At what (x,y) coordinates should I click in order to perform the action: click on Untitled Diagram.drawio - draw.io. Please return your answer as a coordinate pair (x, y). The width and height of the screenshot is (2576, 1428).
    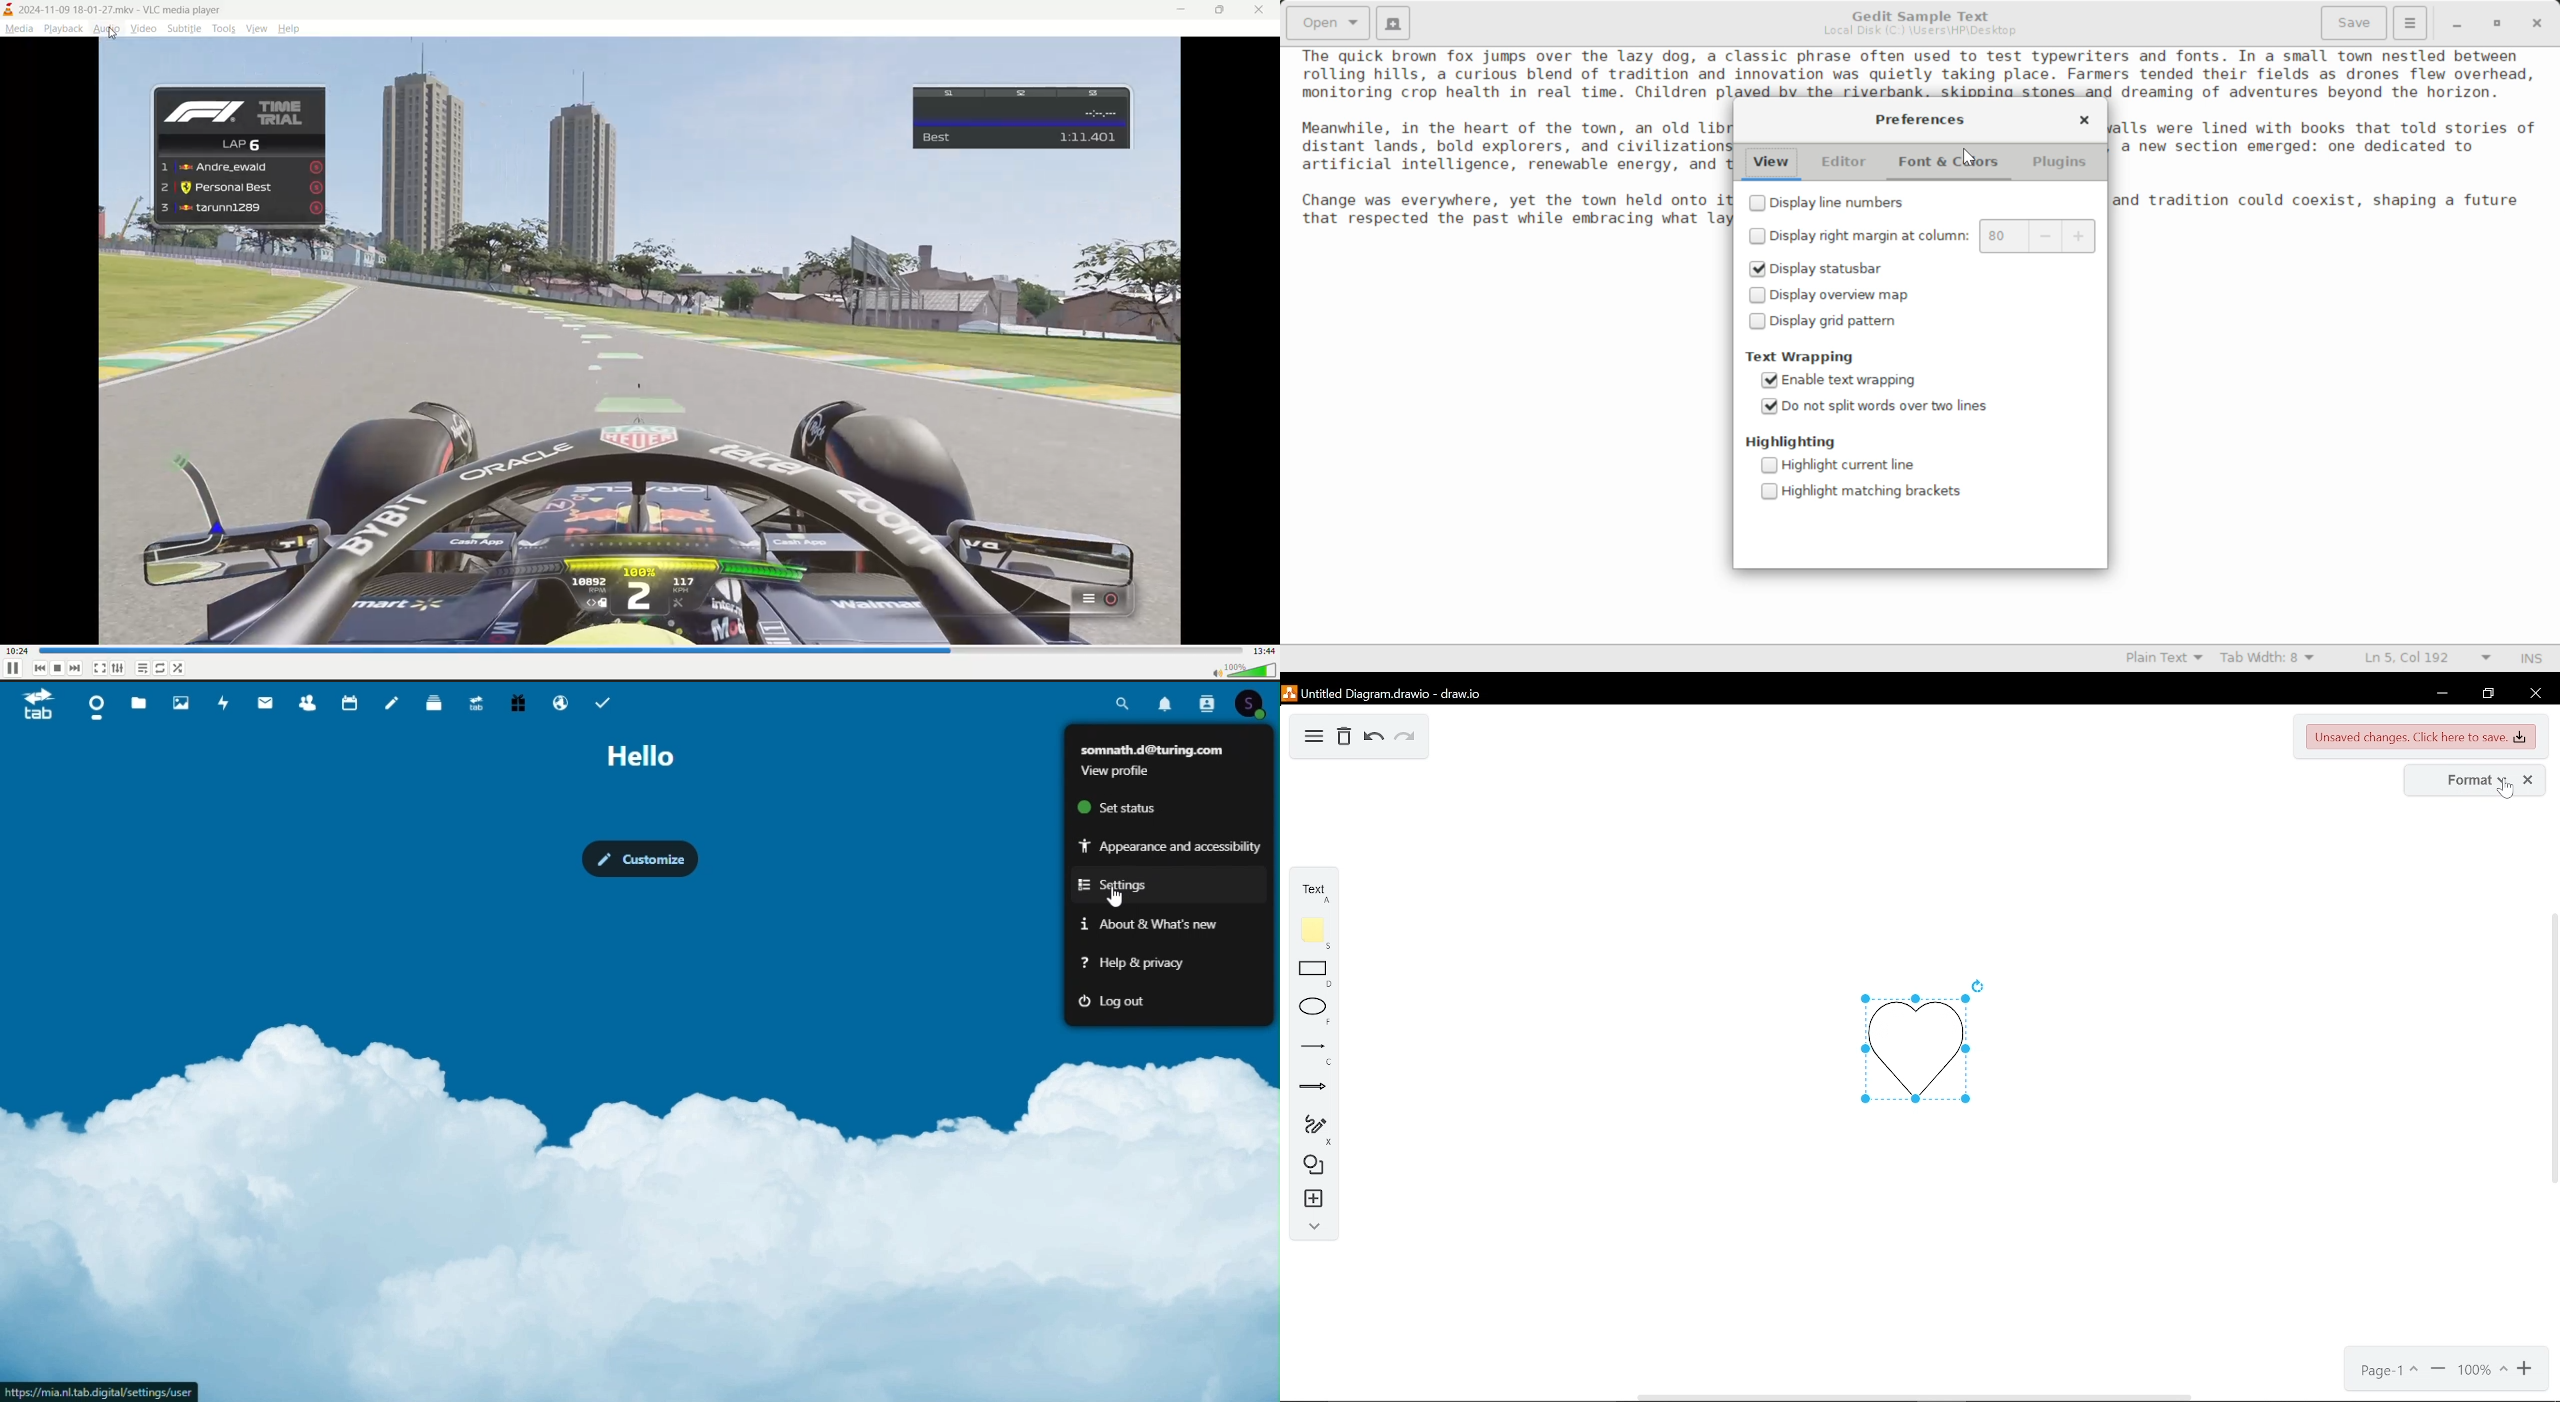
    Looking at the image, I should click on (1385, 693).